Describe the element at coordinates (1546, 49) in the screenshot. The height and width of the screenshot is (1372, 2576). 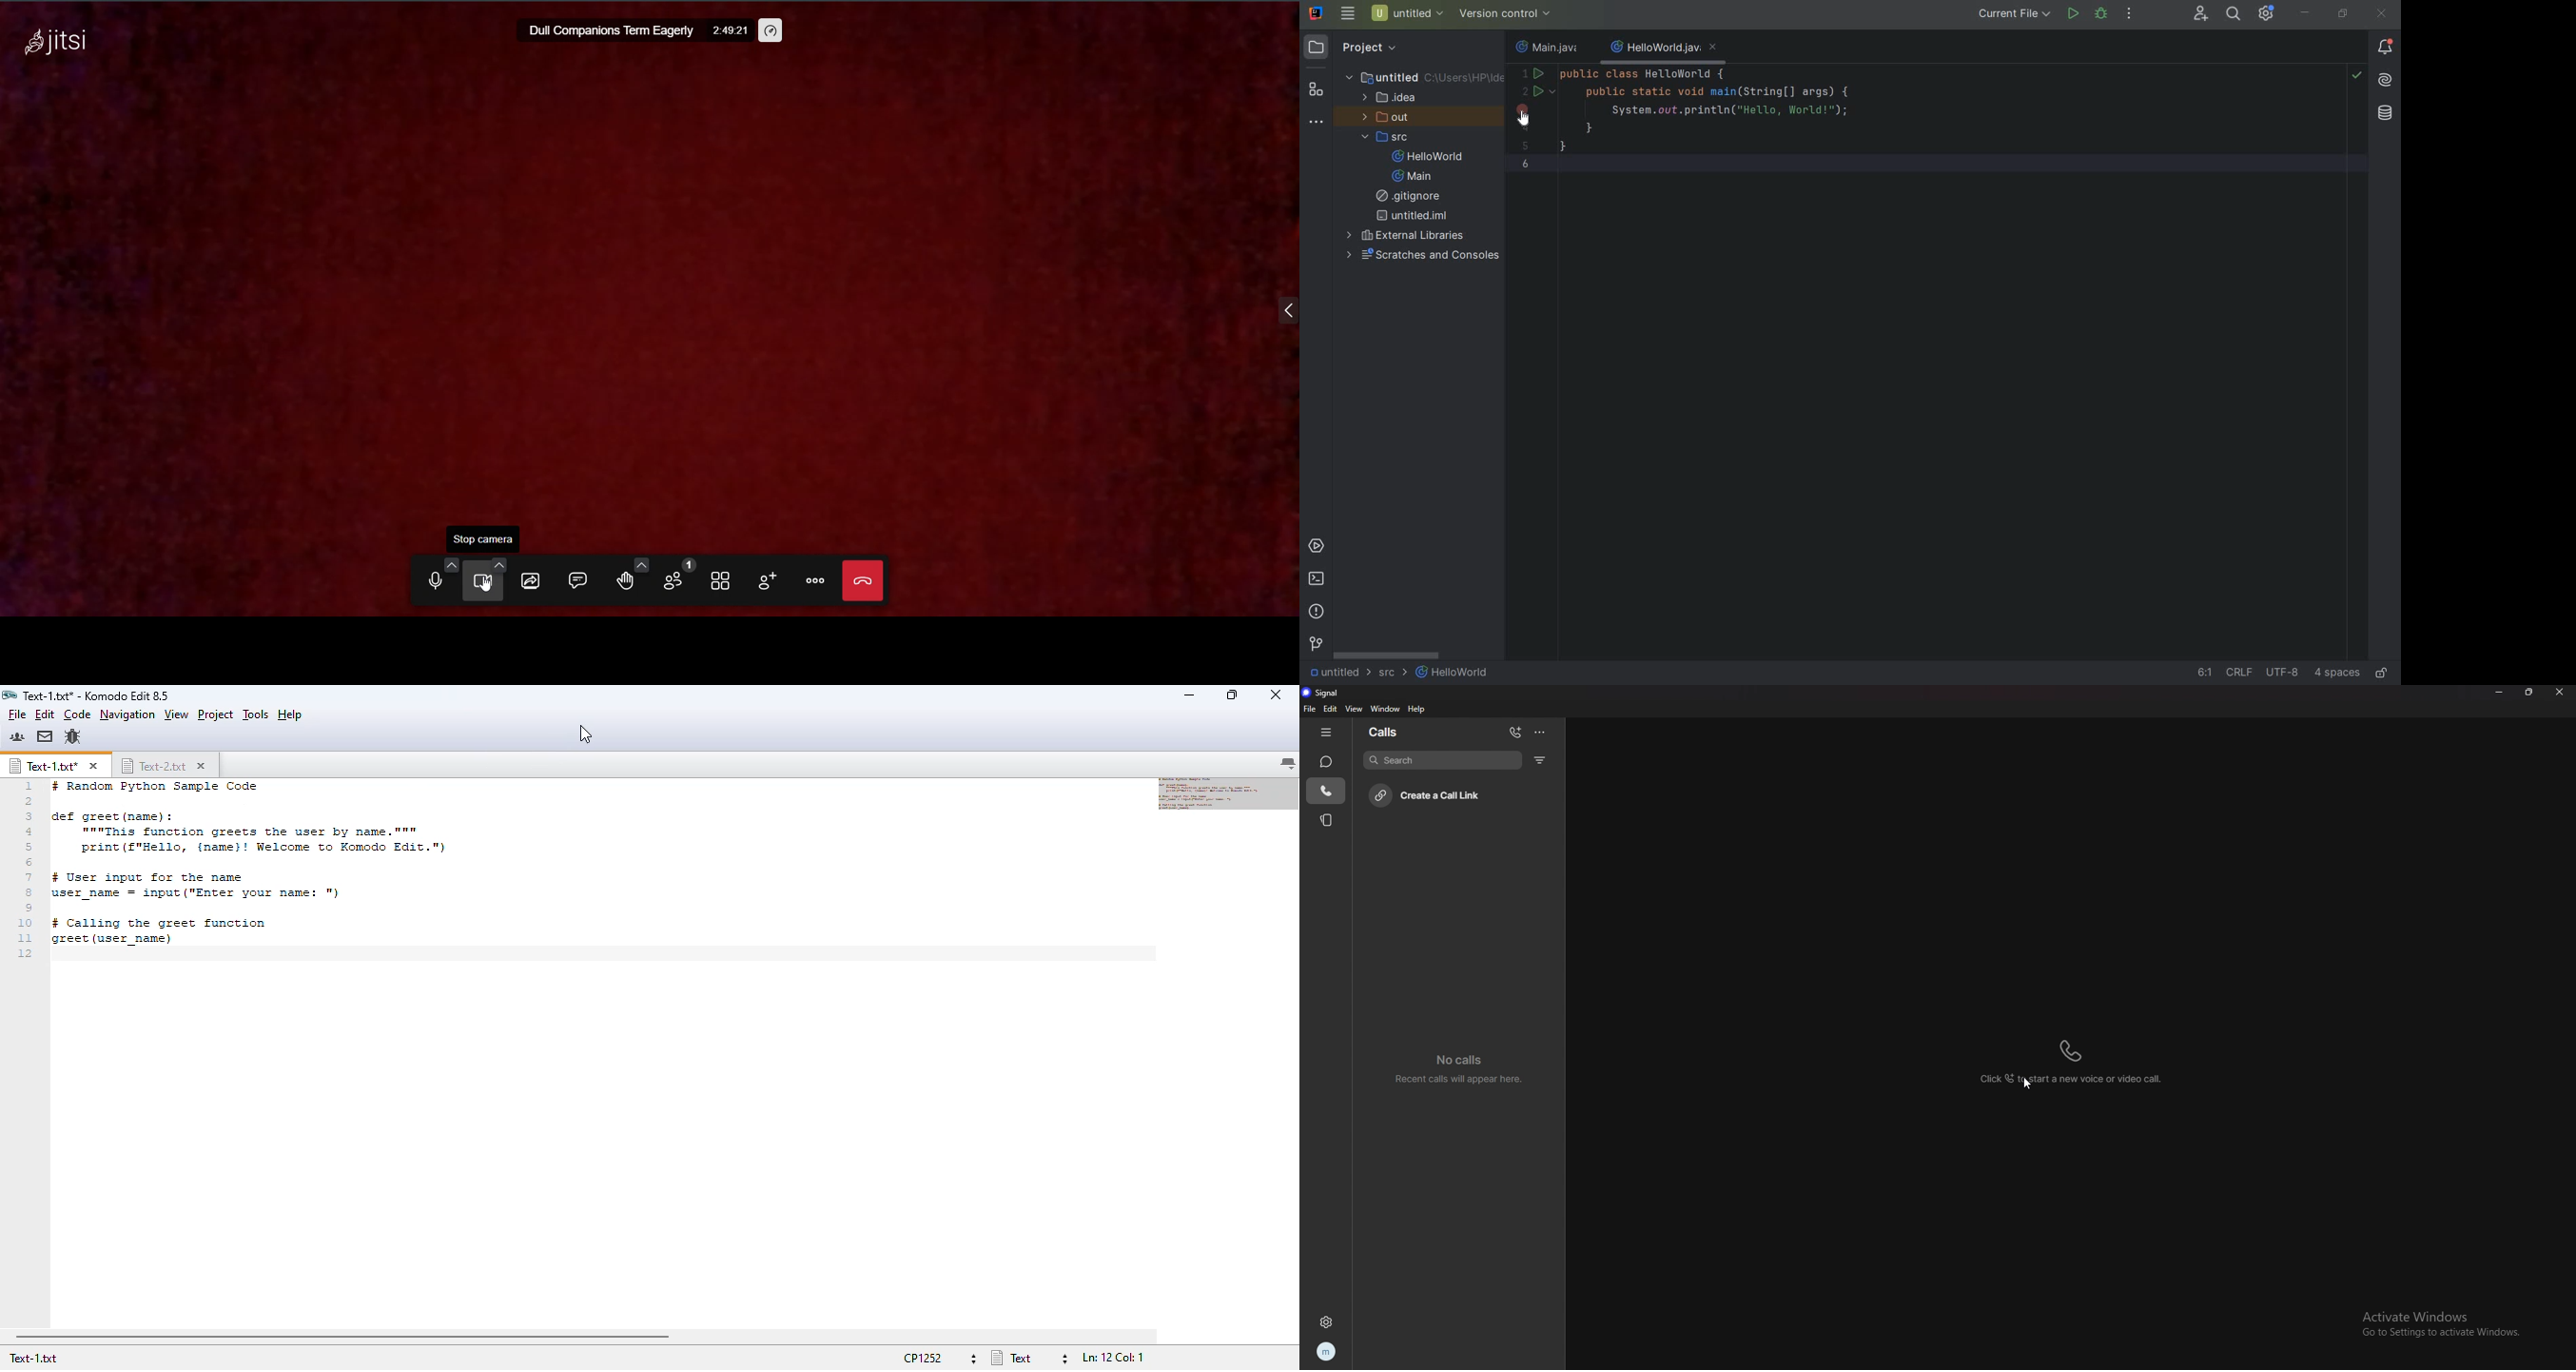
I see `filename` at that location.